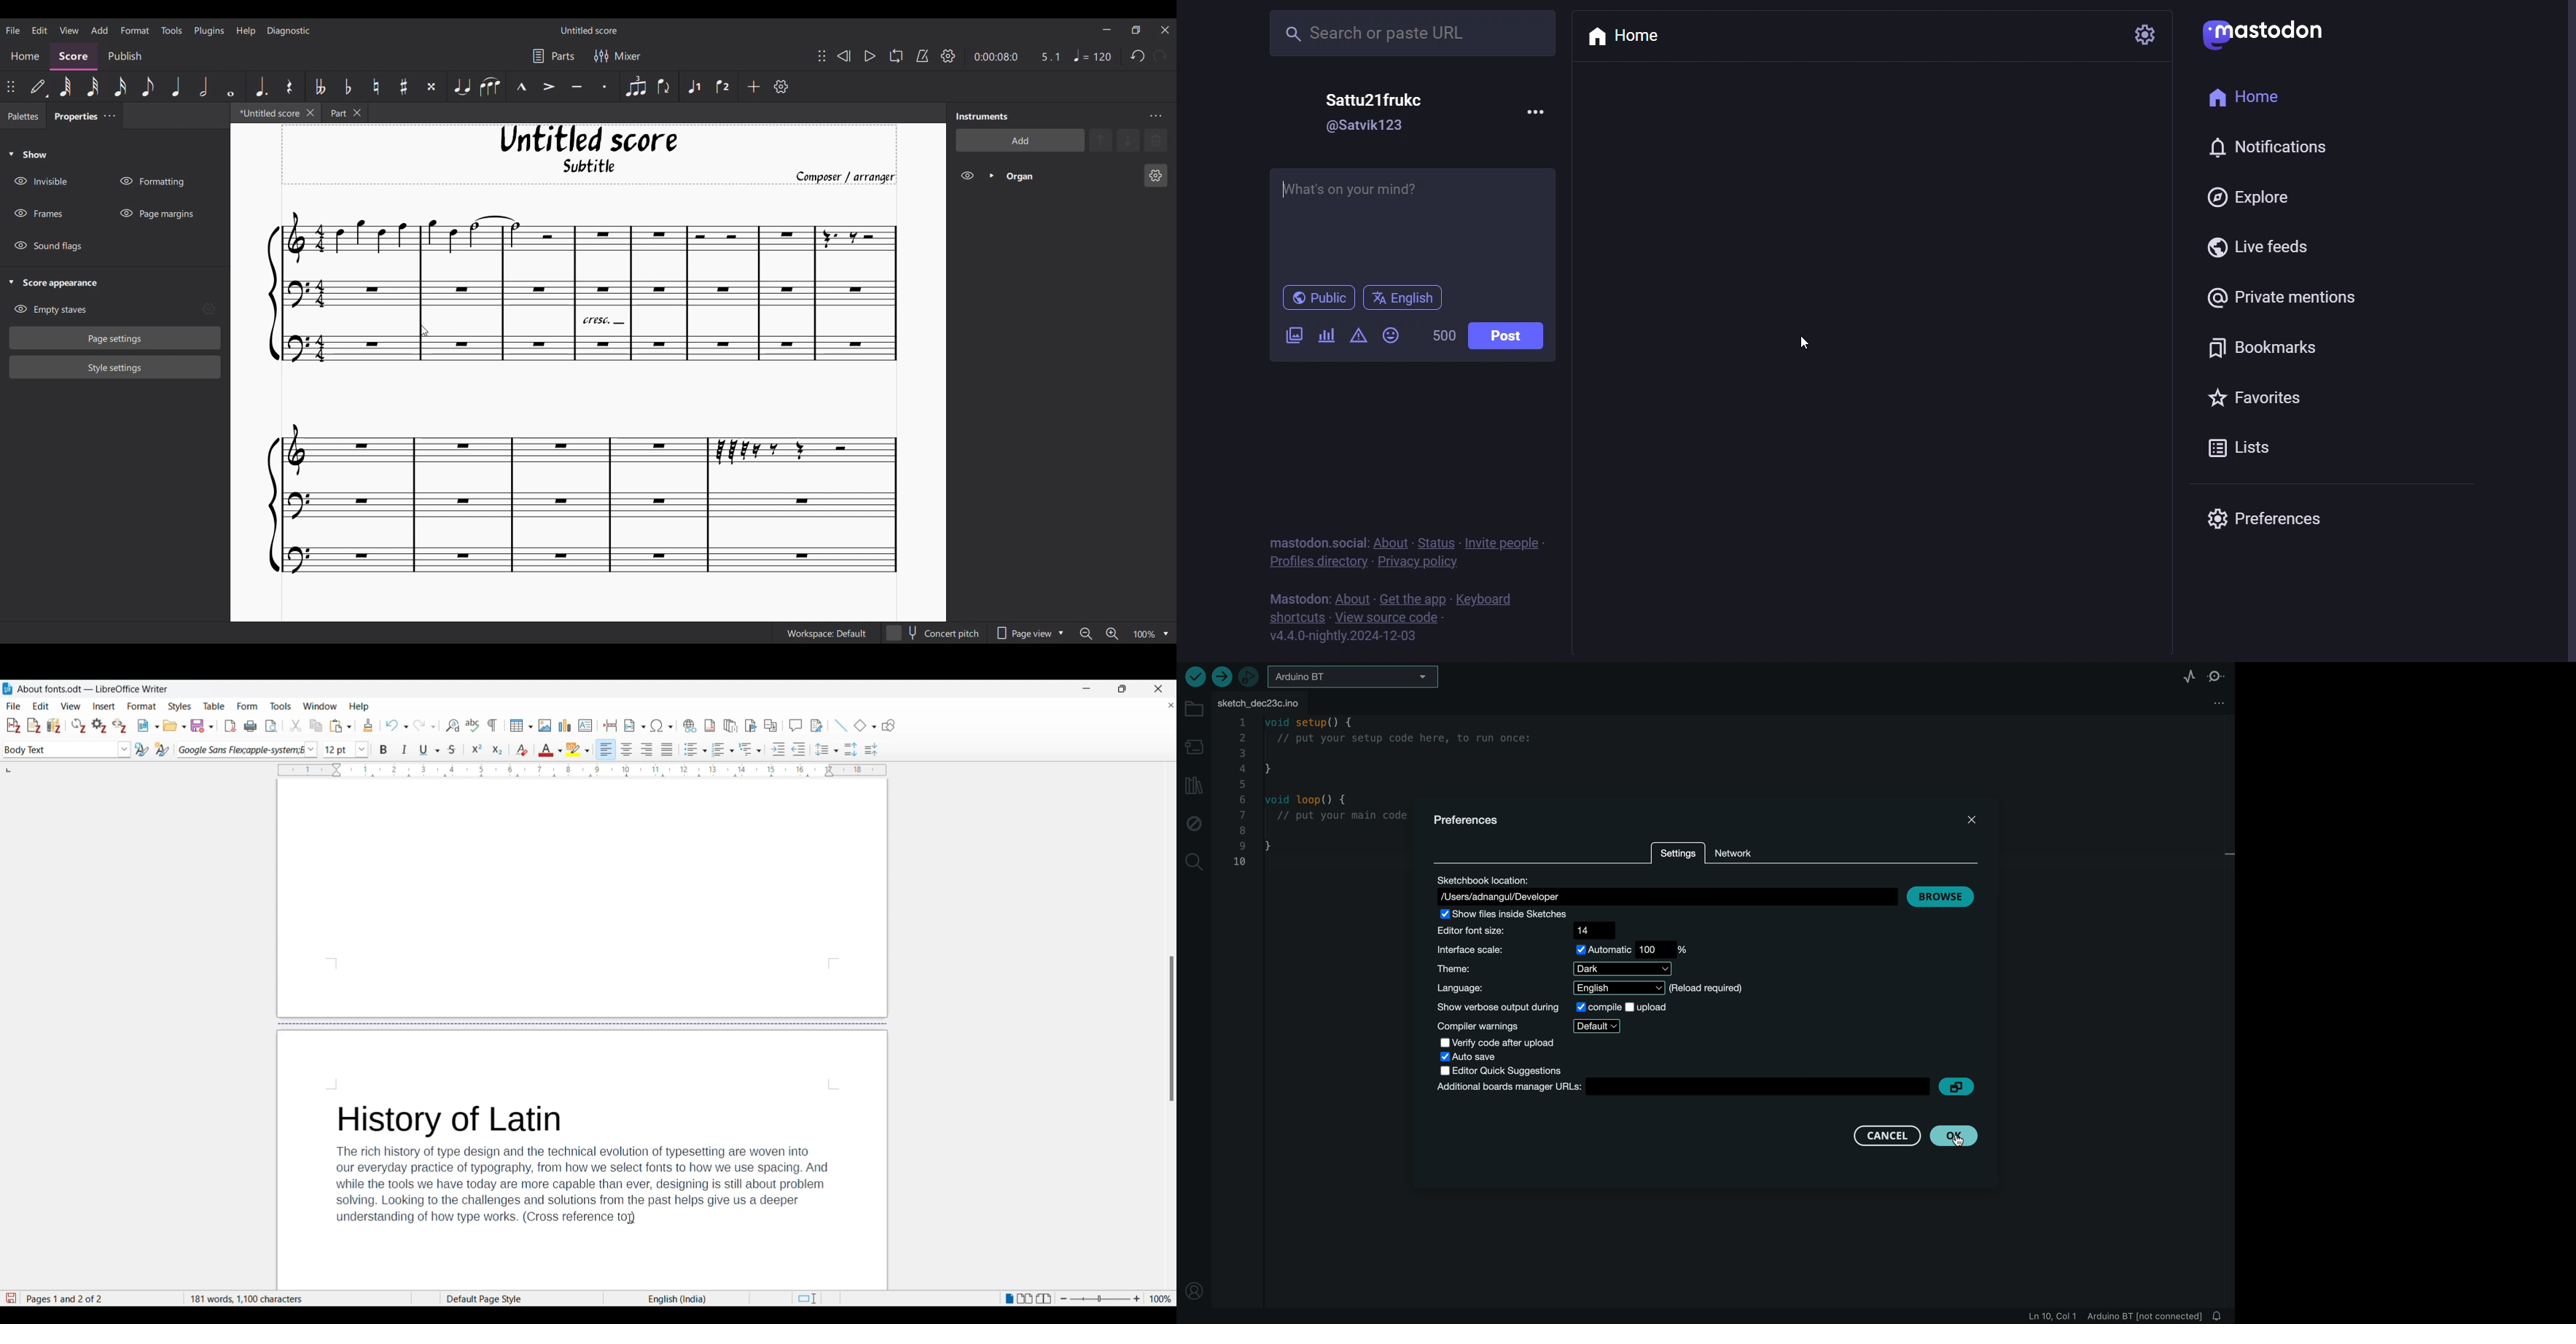 The image size is (2576, 1344). I want to click on Mixer settings, so click(618, 56).